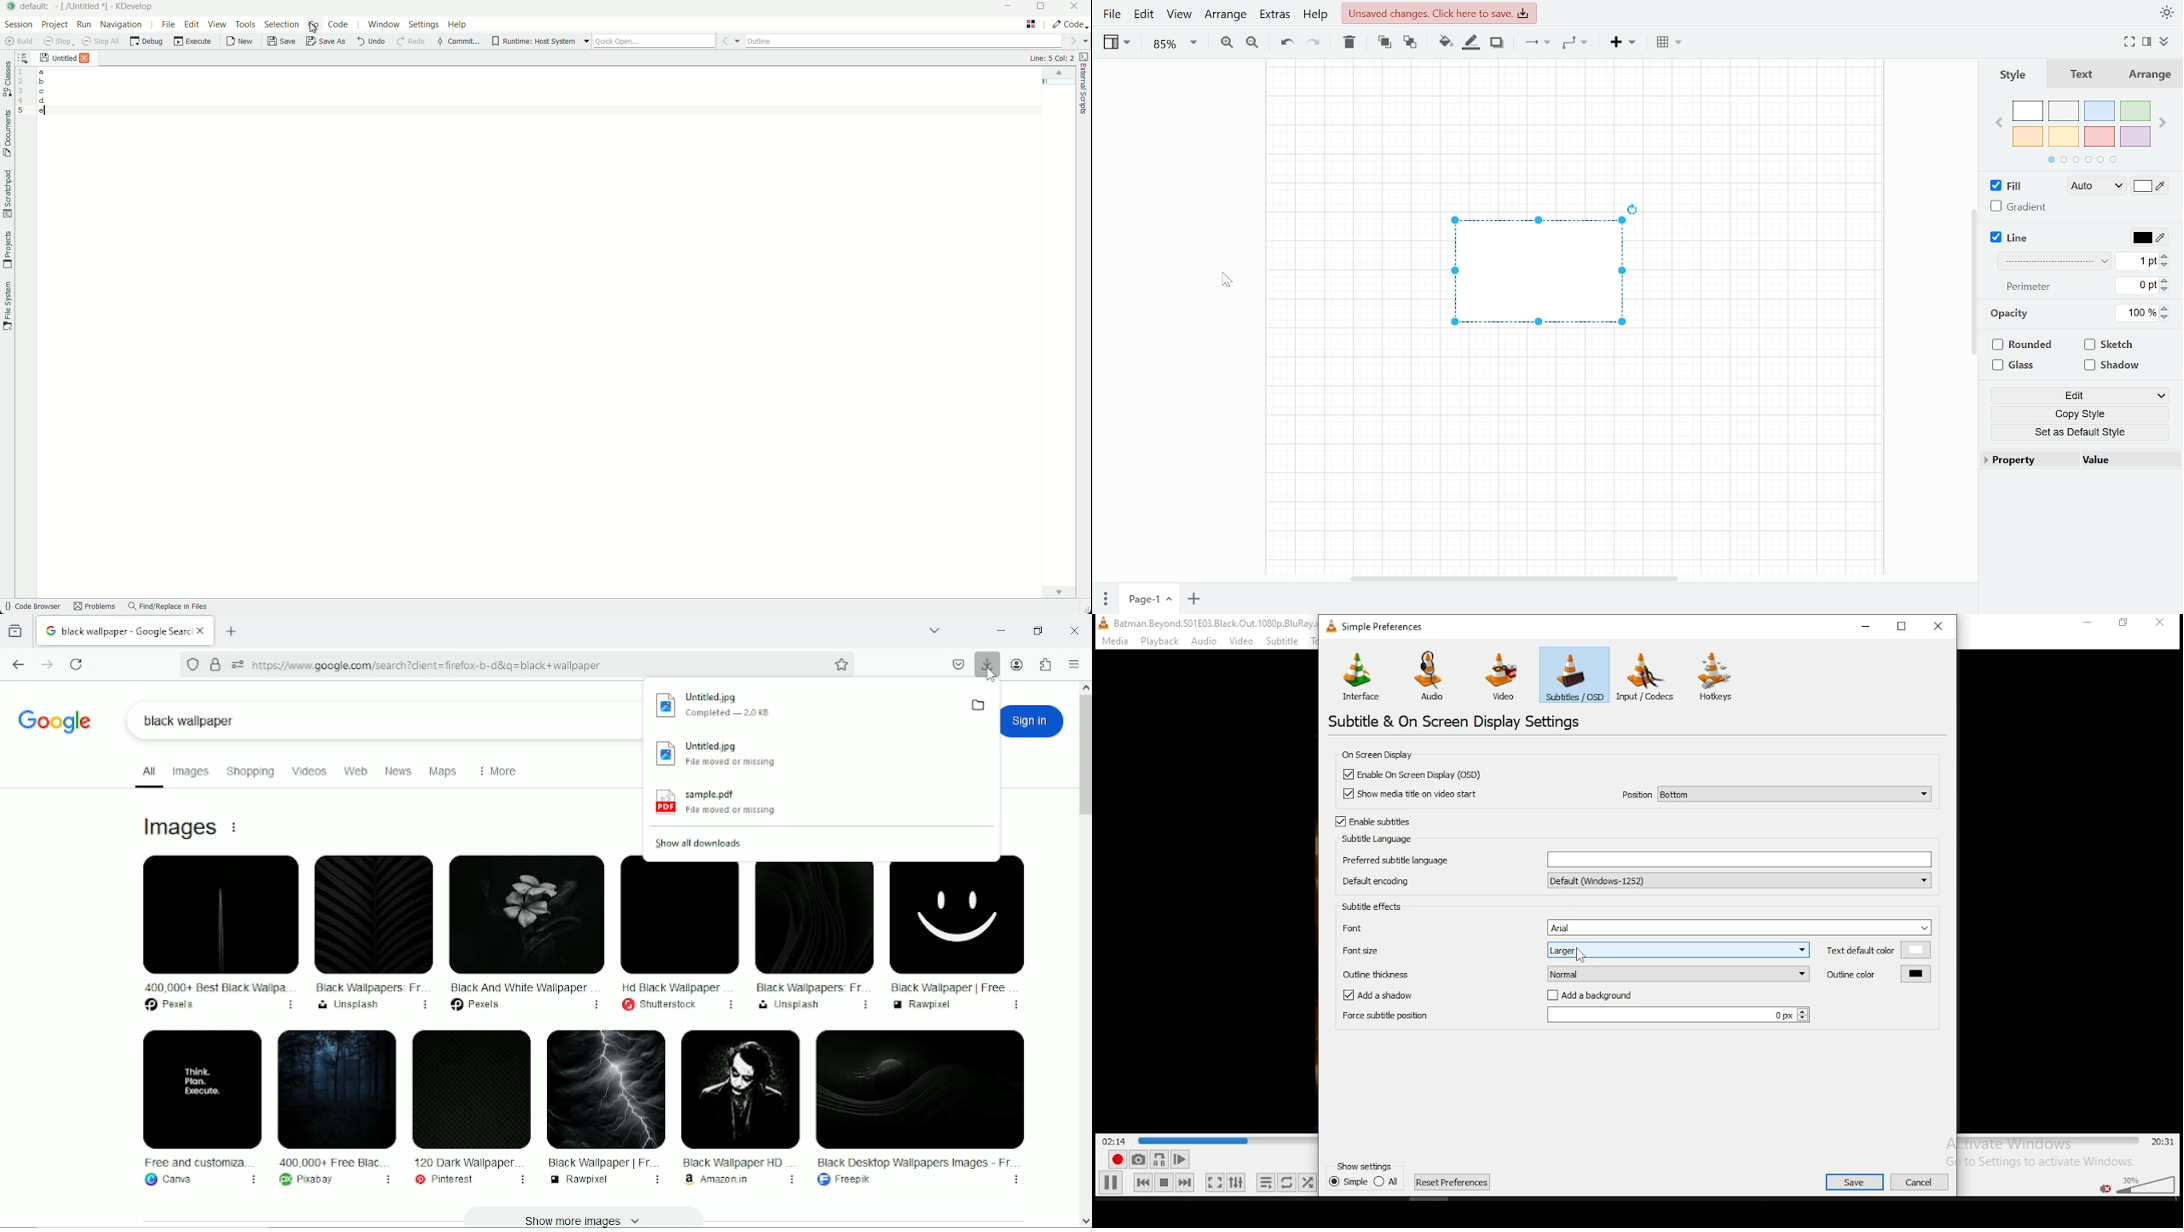 The image size is (2184, 1232). What do you see at coordinates (1085, 1221) in the screenshot?
I see `scroll down` at bounding box center [1085, 1221].